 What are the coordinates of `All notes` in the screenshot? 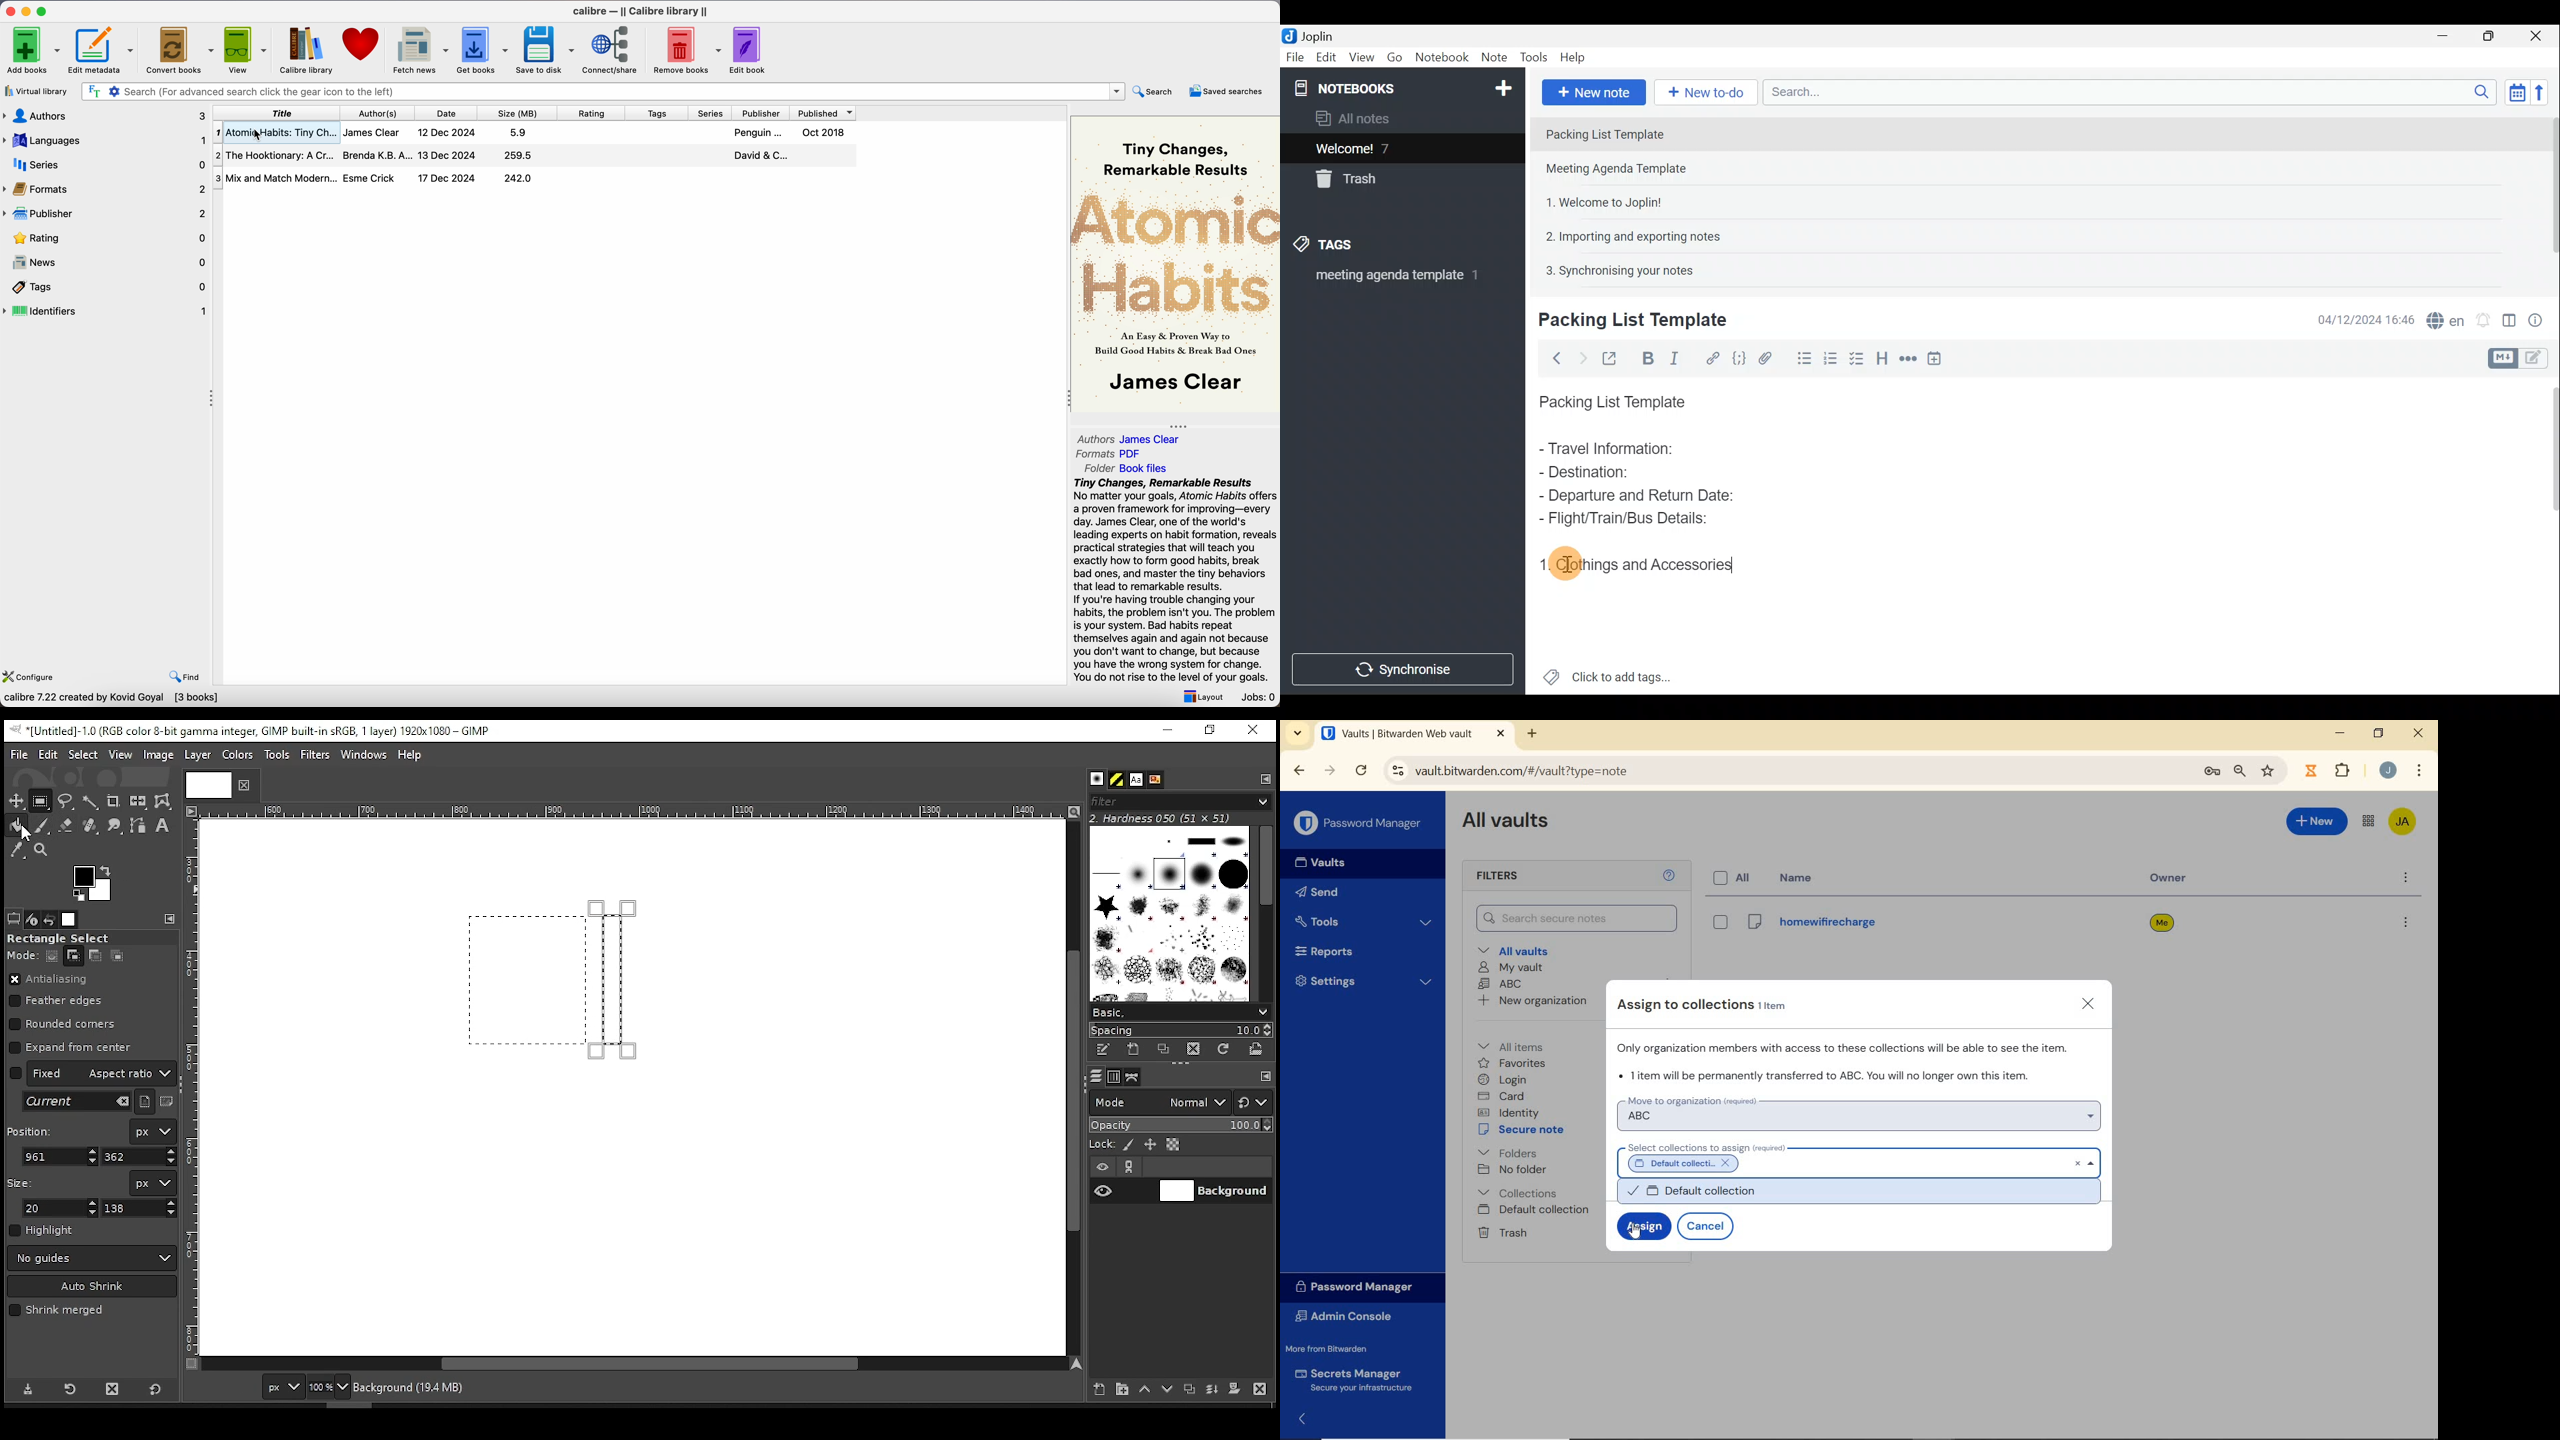 It's located at (1357, 118).